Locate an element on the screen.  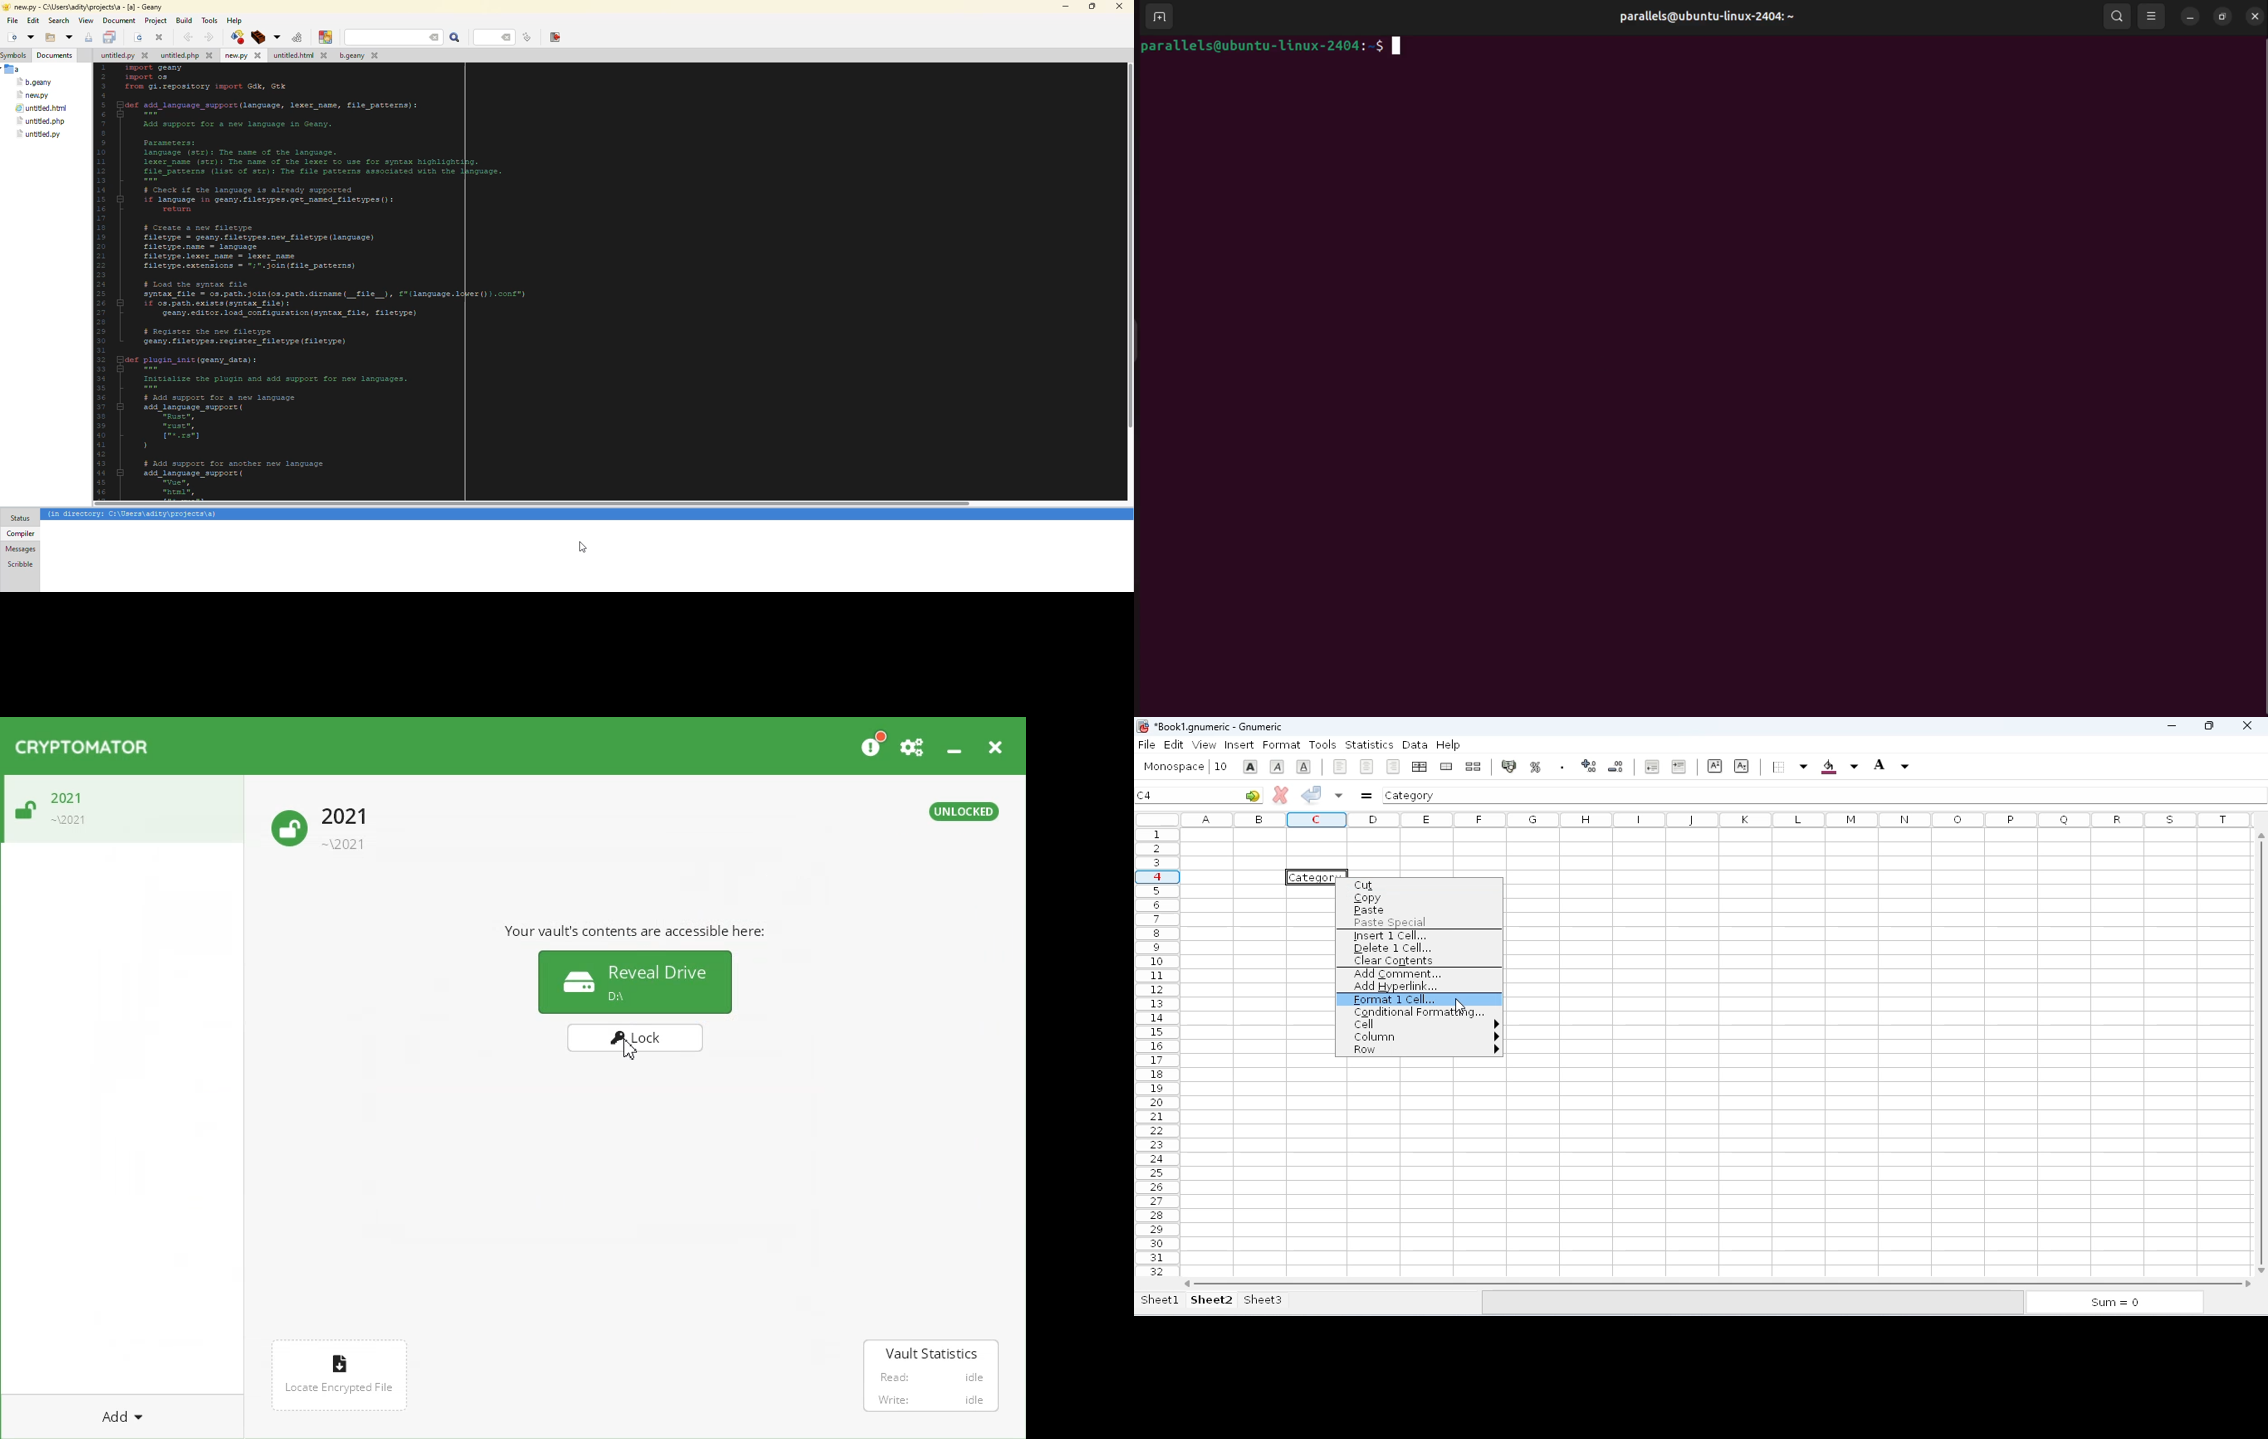
clear contents is located at coordinates (1393, 961).